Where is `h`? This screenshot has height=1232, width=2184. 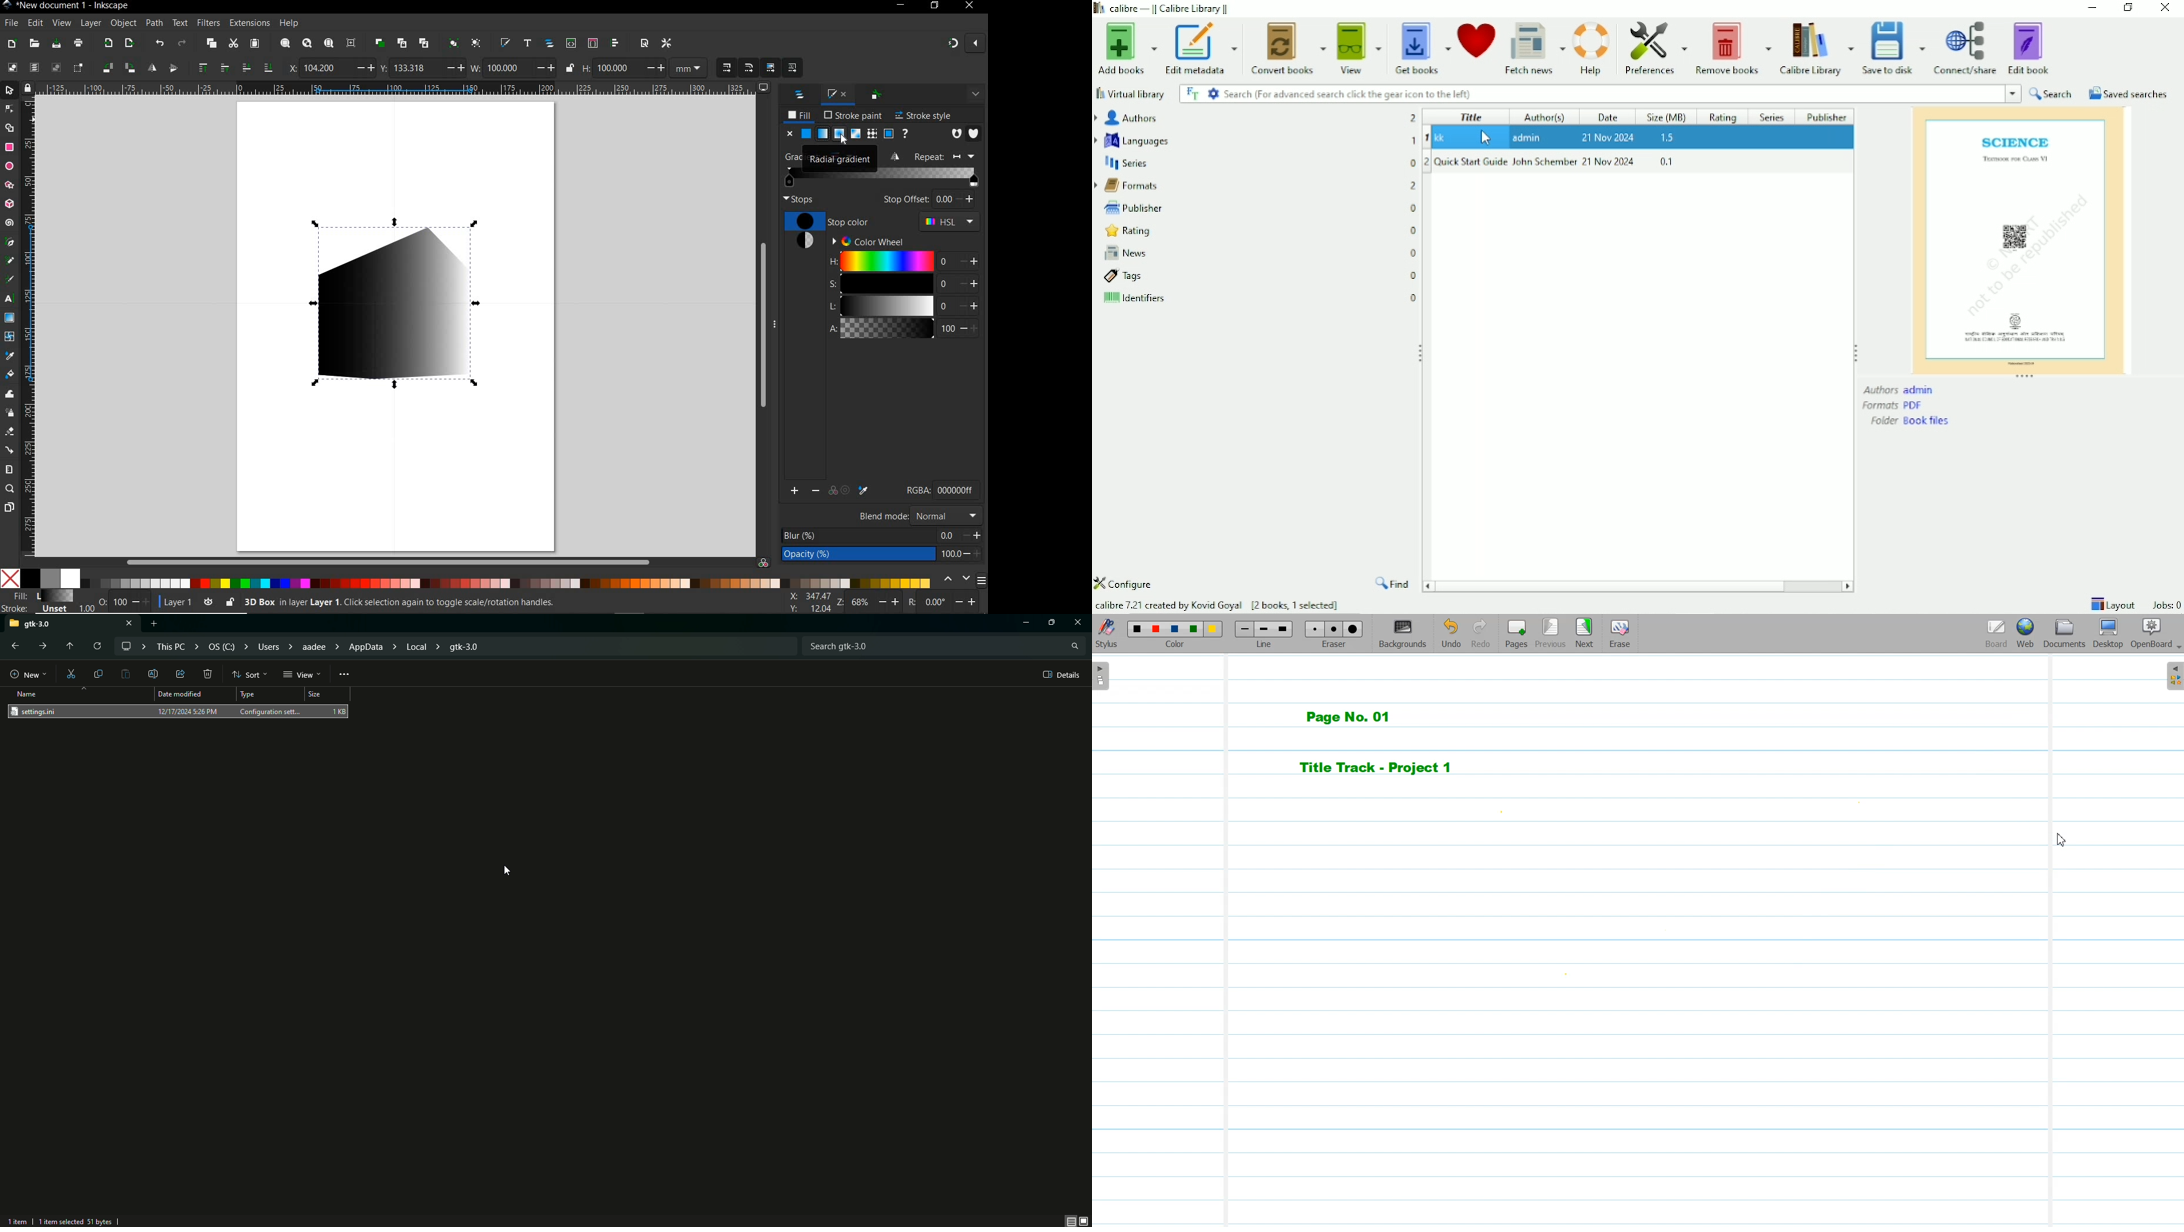 h is located at coordinates (886, 261).